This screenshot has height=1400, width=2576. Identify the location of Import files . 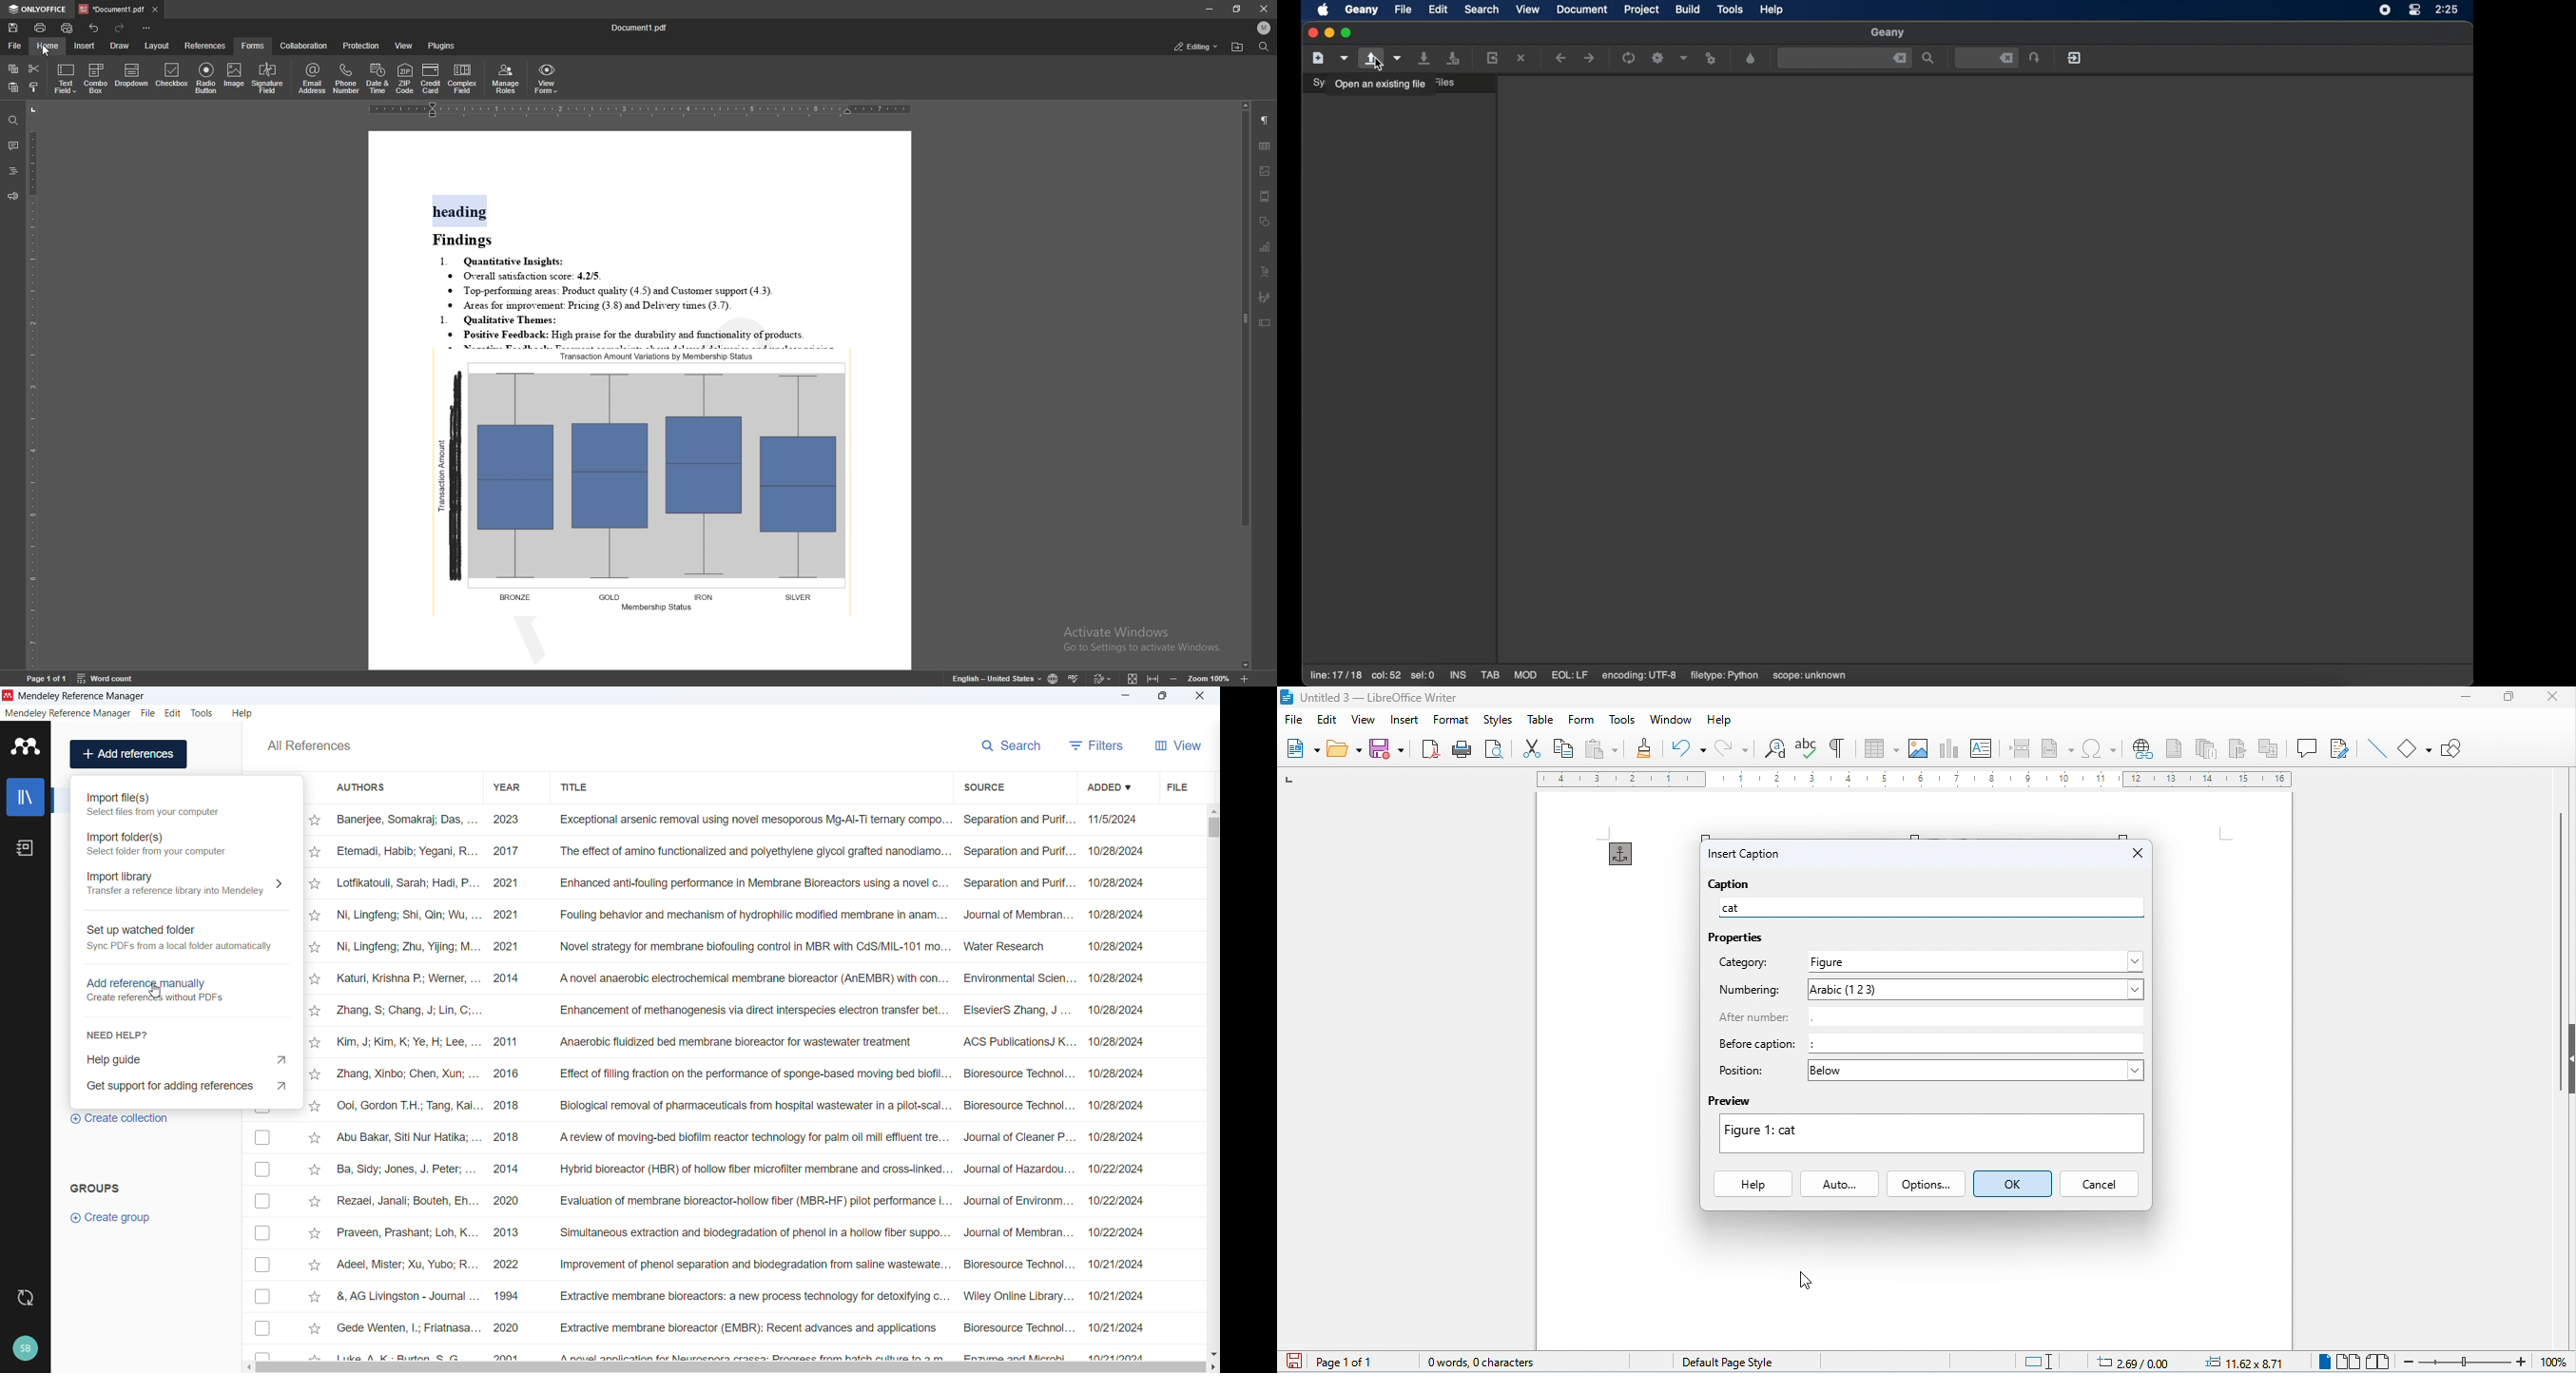
(186, 804).